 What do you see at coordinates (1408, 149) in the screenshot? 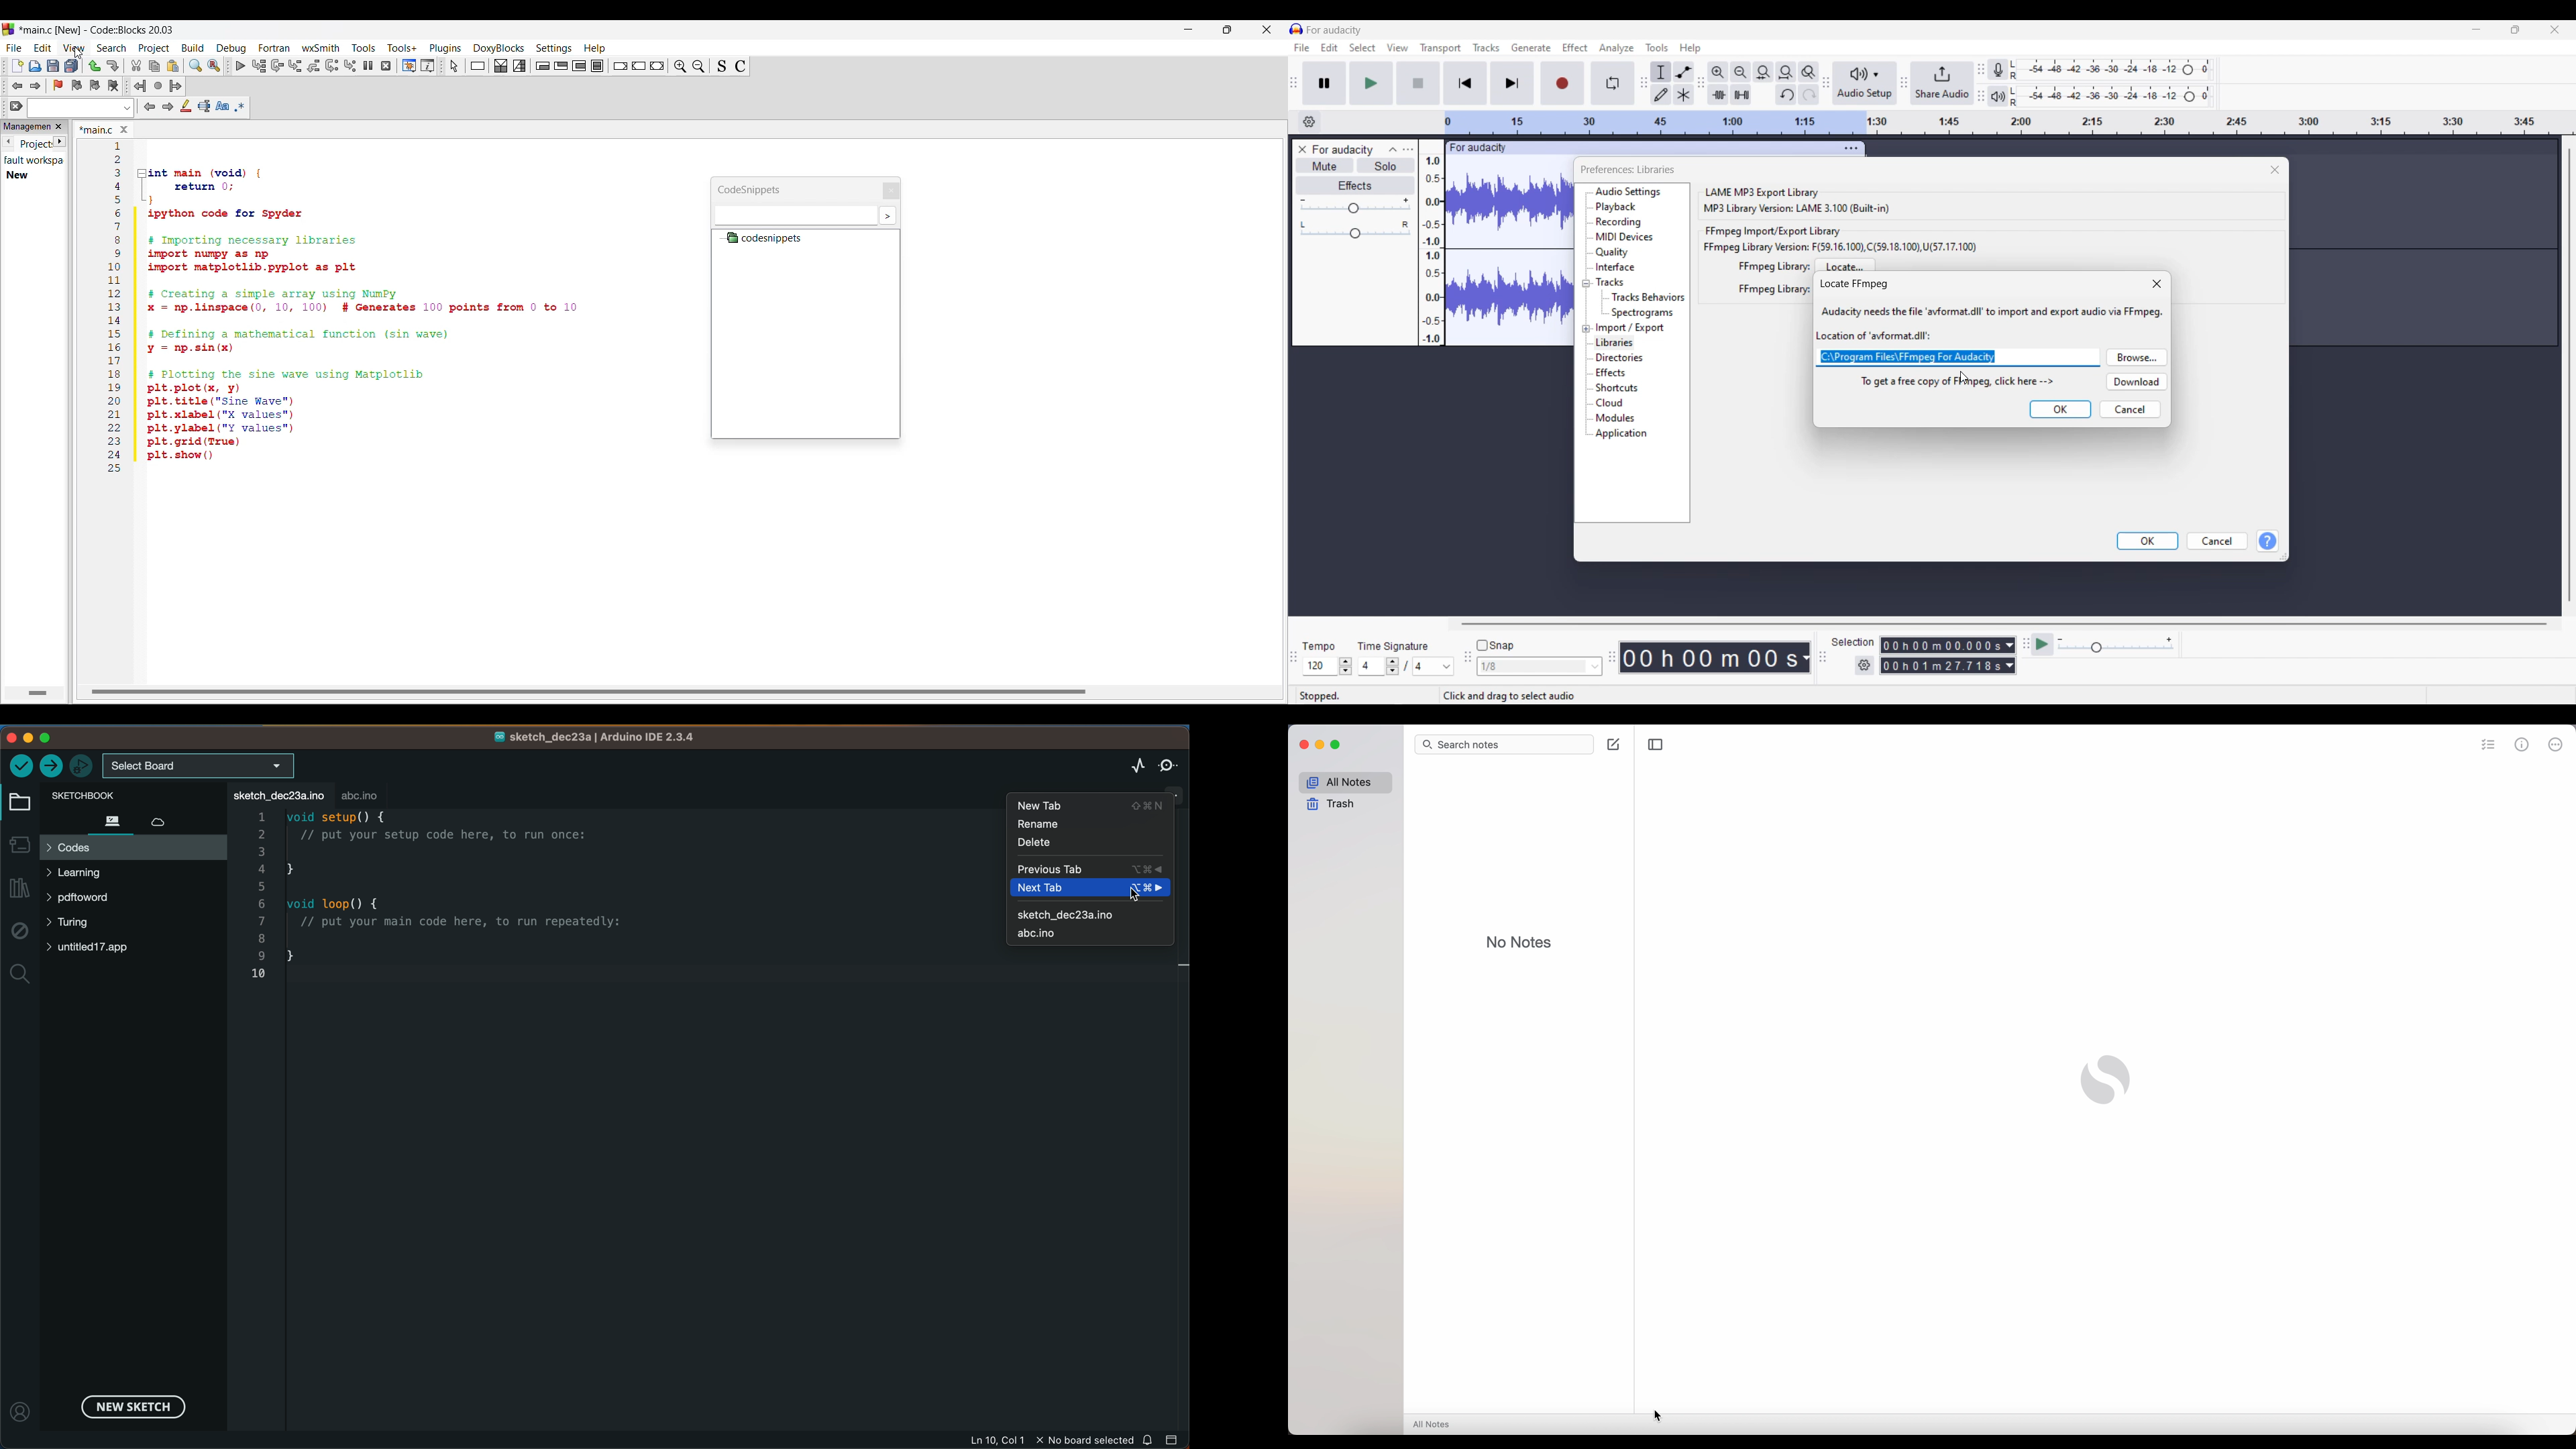
I see `Open menu` at bounding box center [1408, 149].